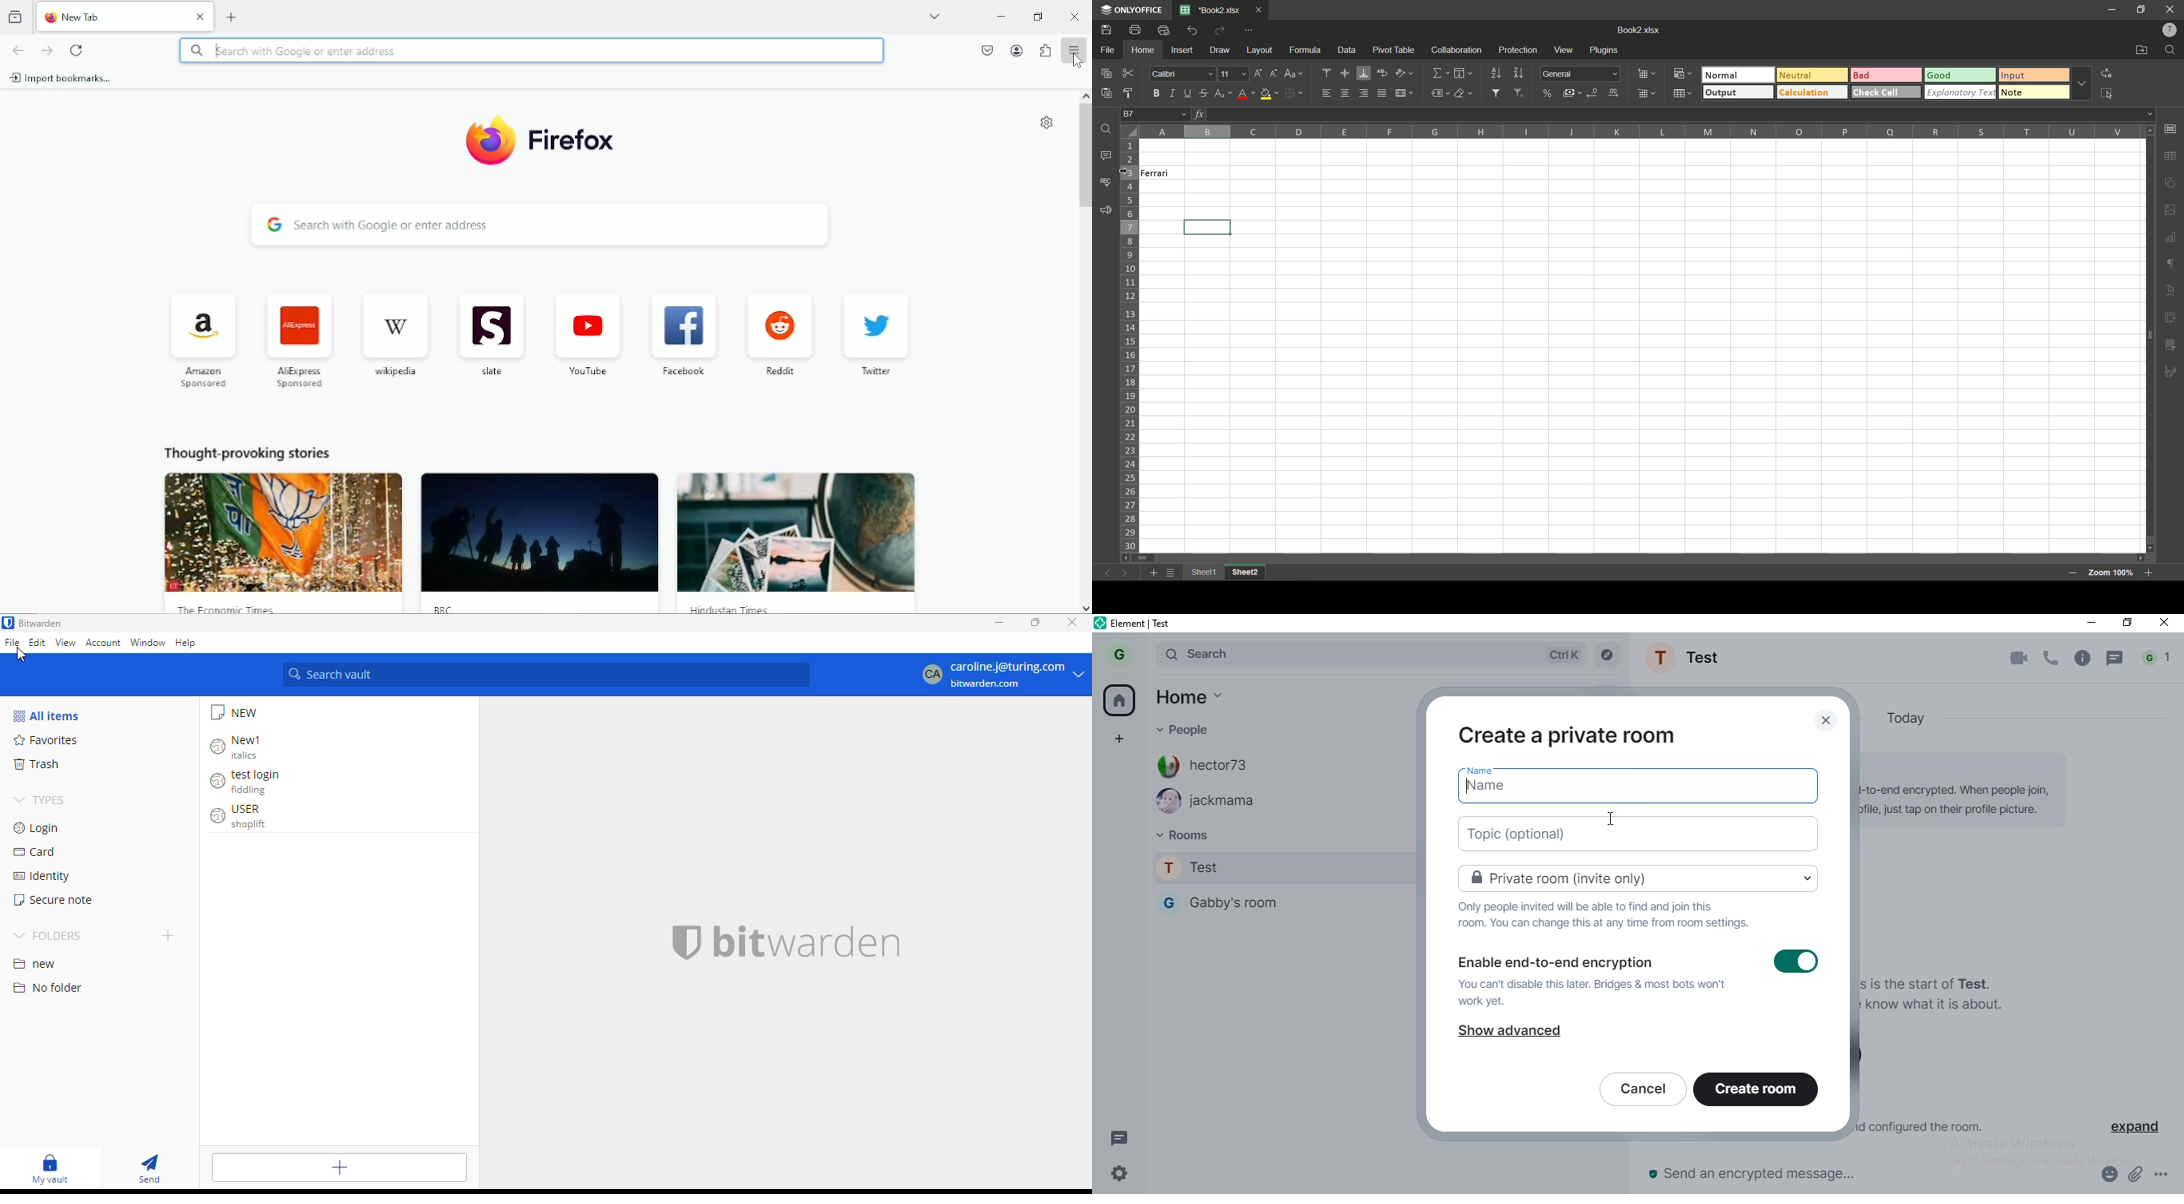 The height and width of the screenshot is (1204, 2184). What do you see at coordinates (1141, 51) in the screenshot?
I see `home` at bounding box center [1141, 51].